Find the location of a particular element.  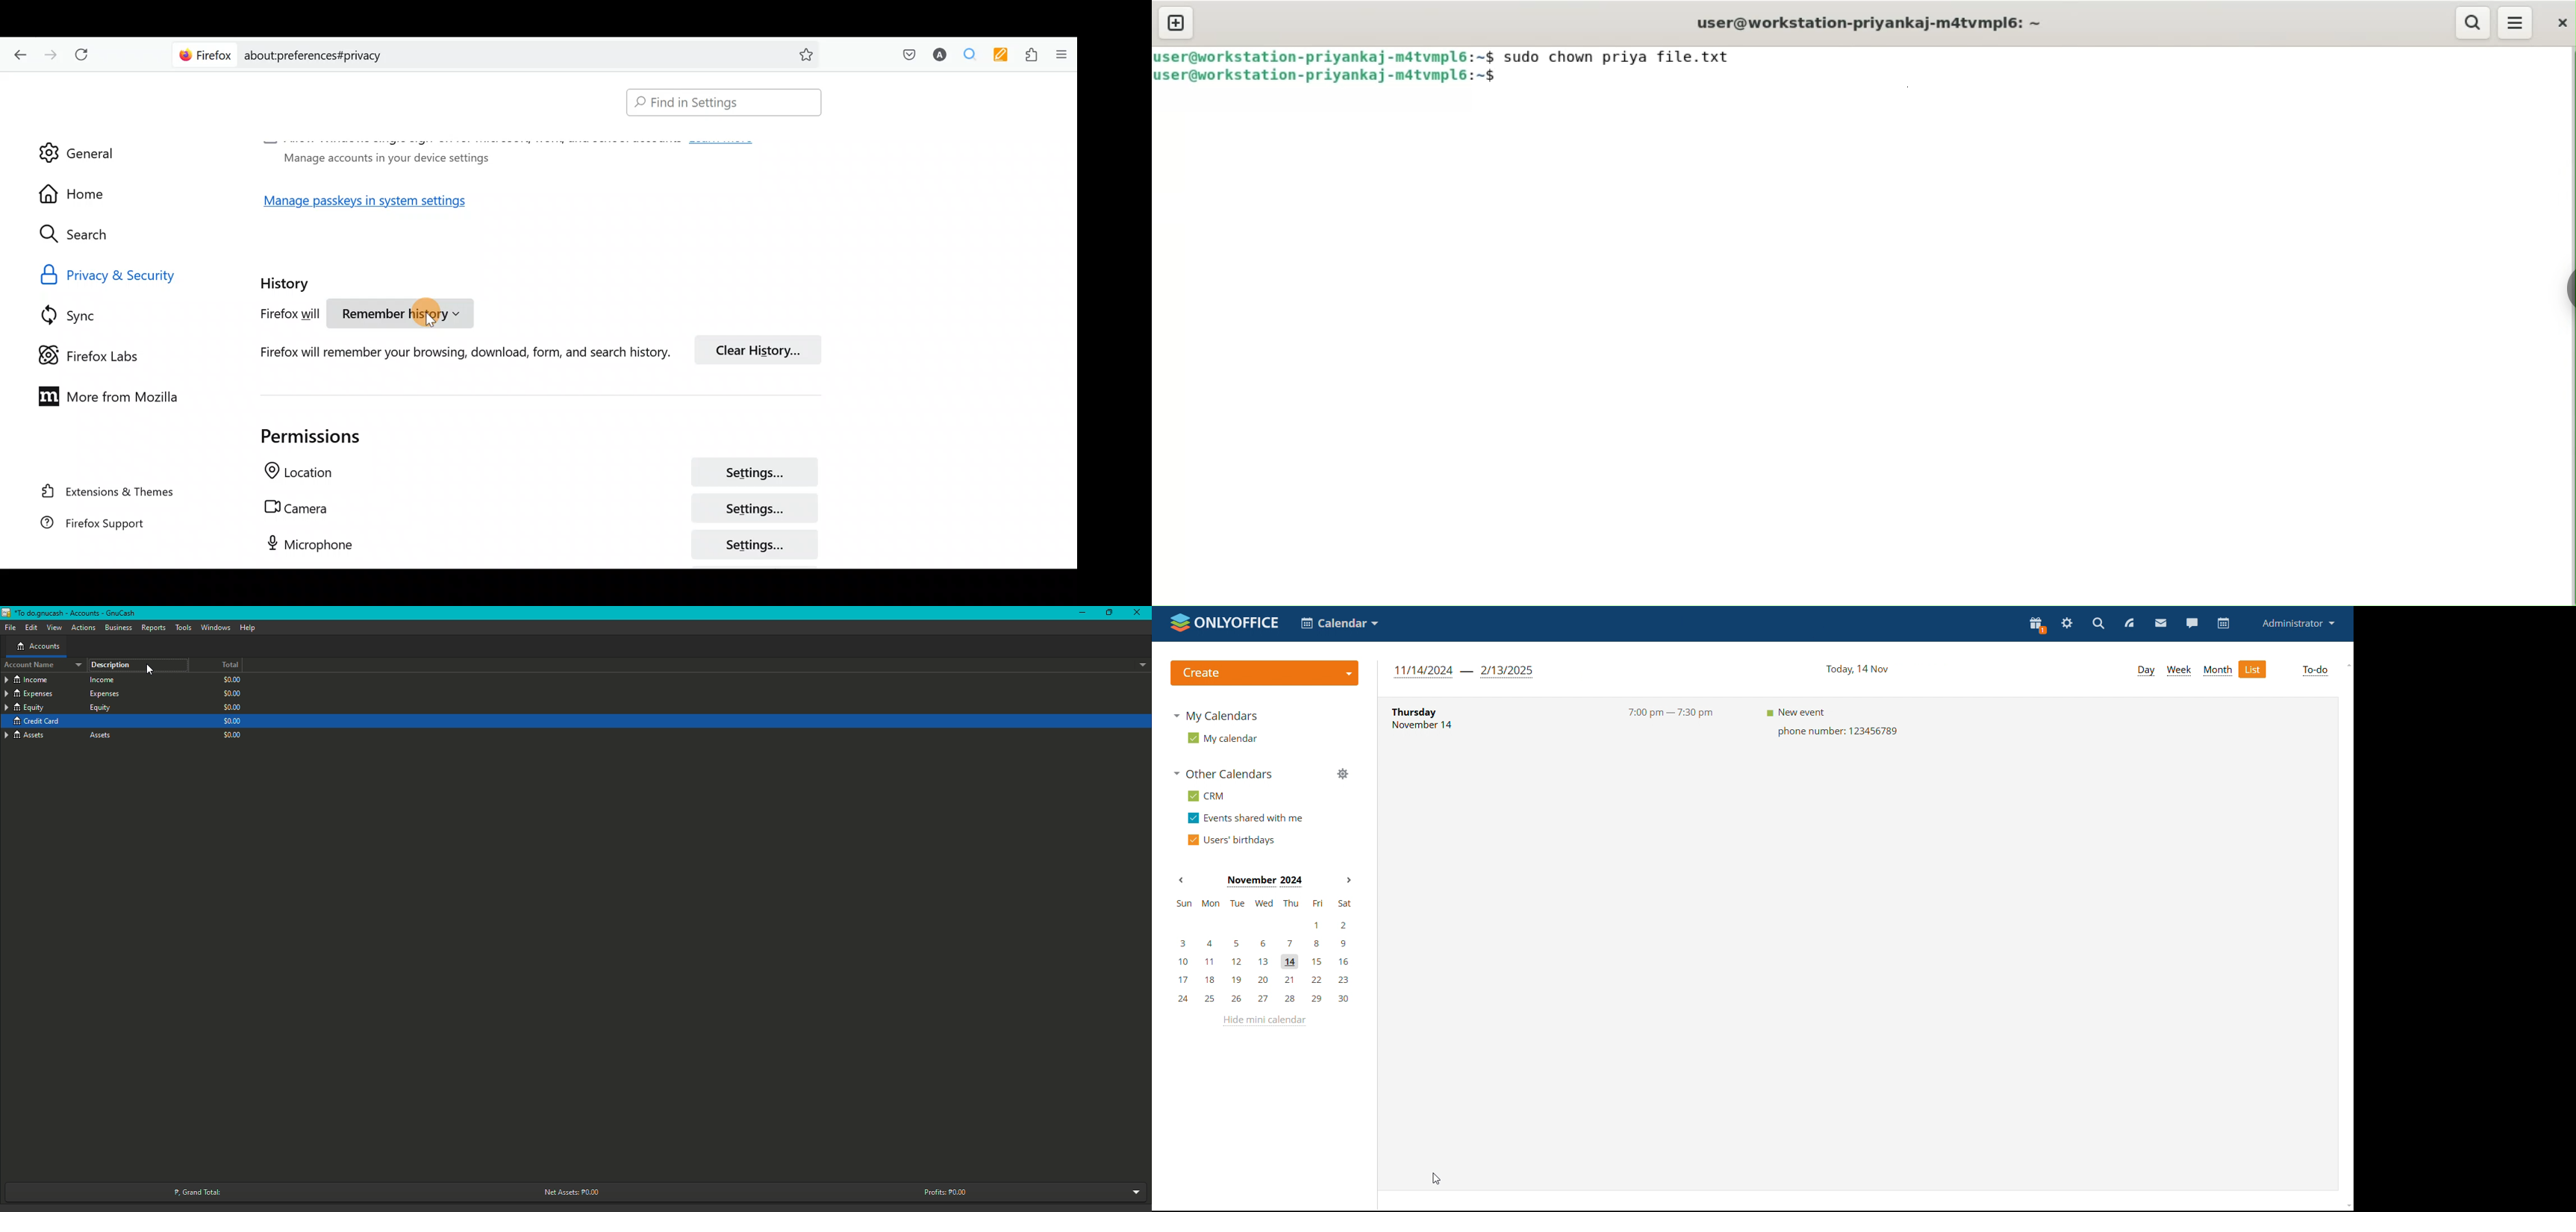

File is located at coordinates (8, 628).